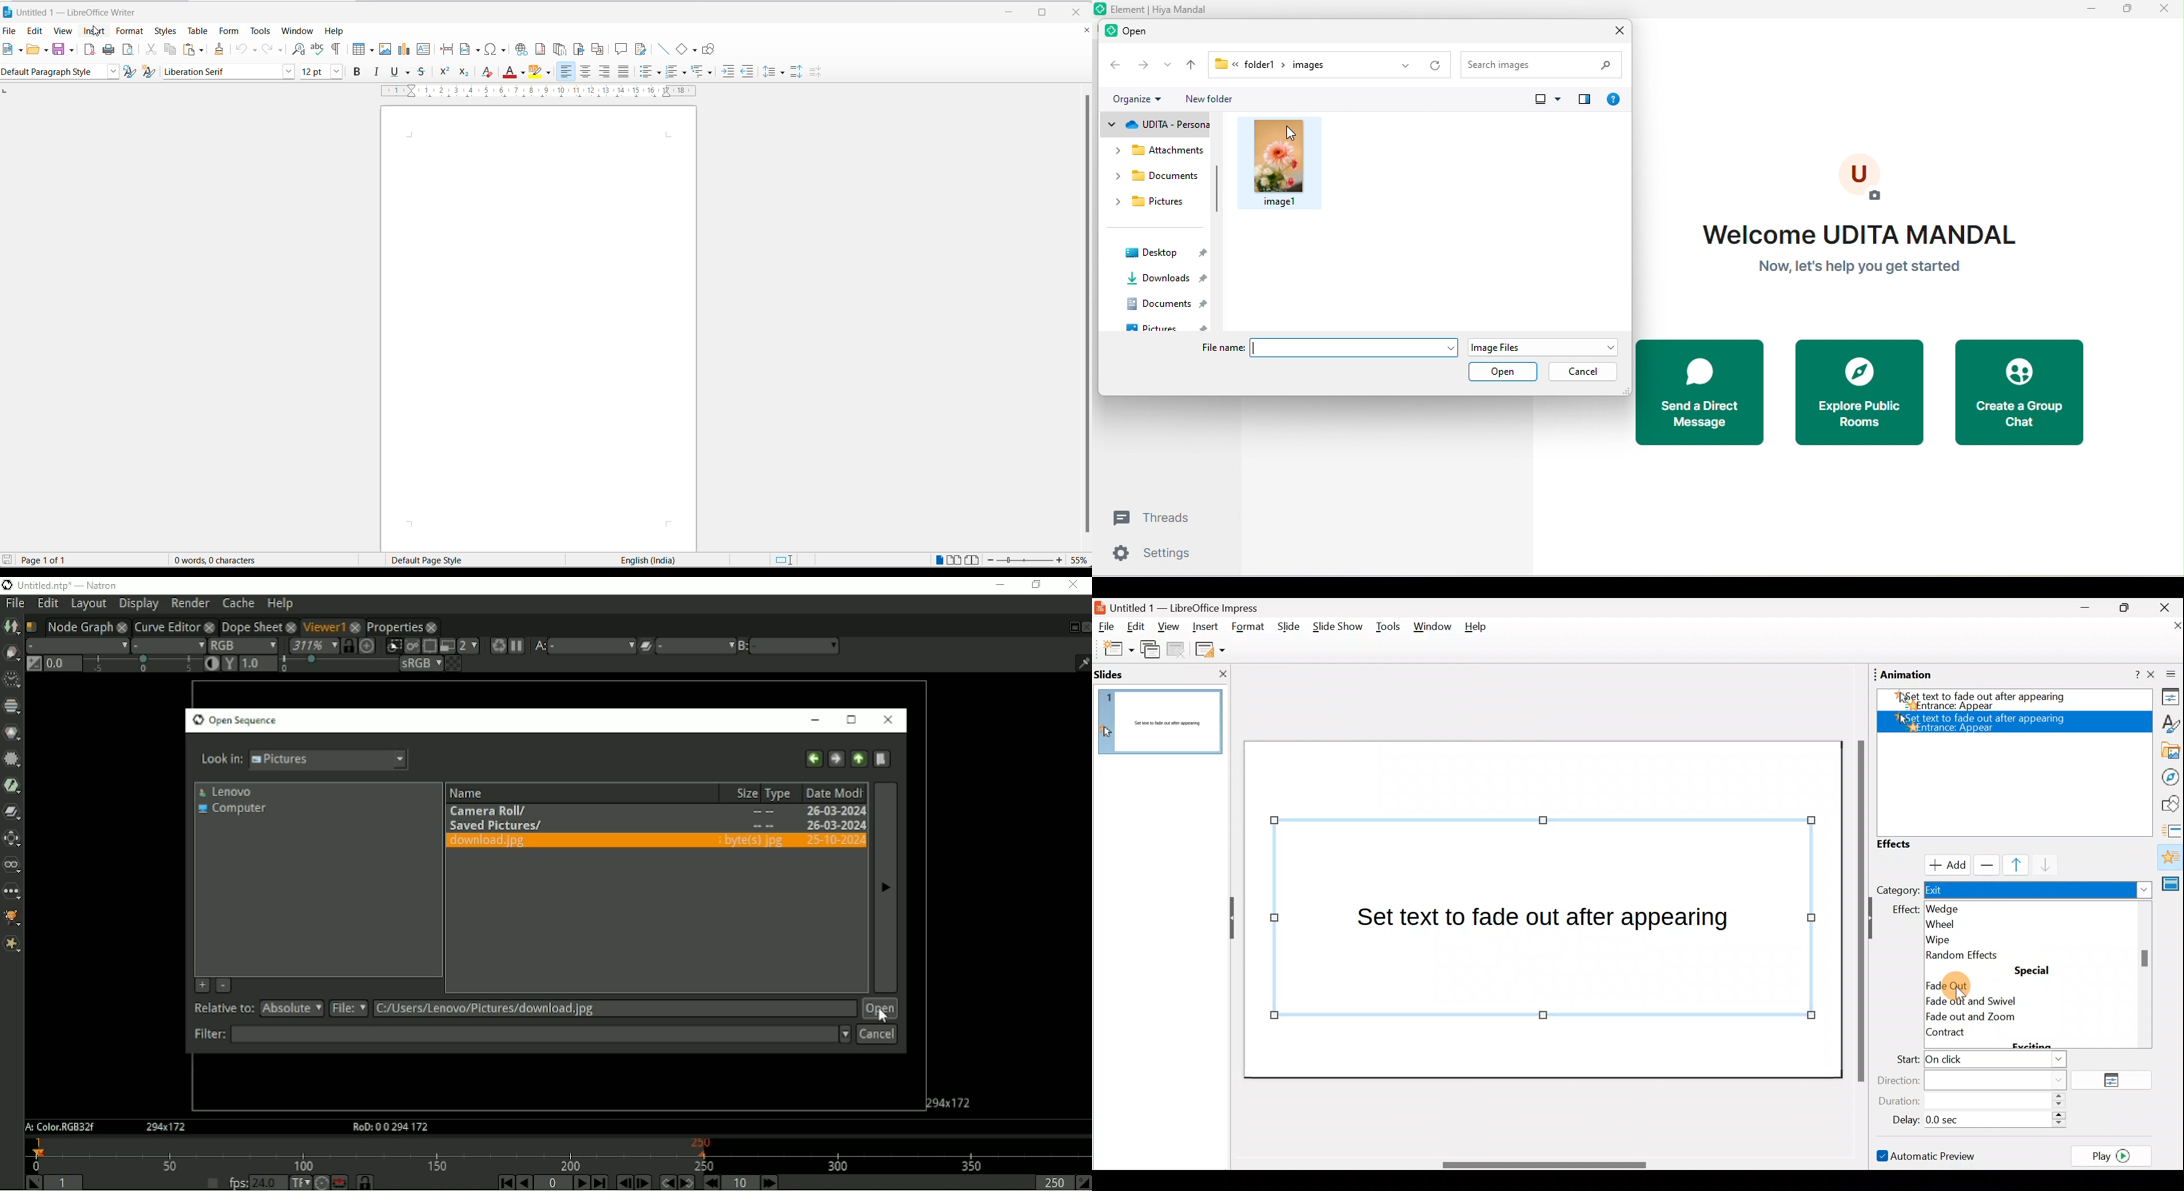 The height and width of the screenshot is (1204, 2184). I want to click on zoom percentage, so click(1079, 561).